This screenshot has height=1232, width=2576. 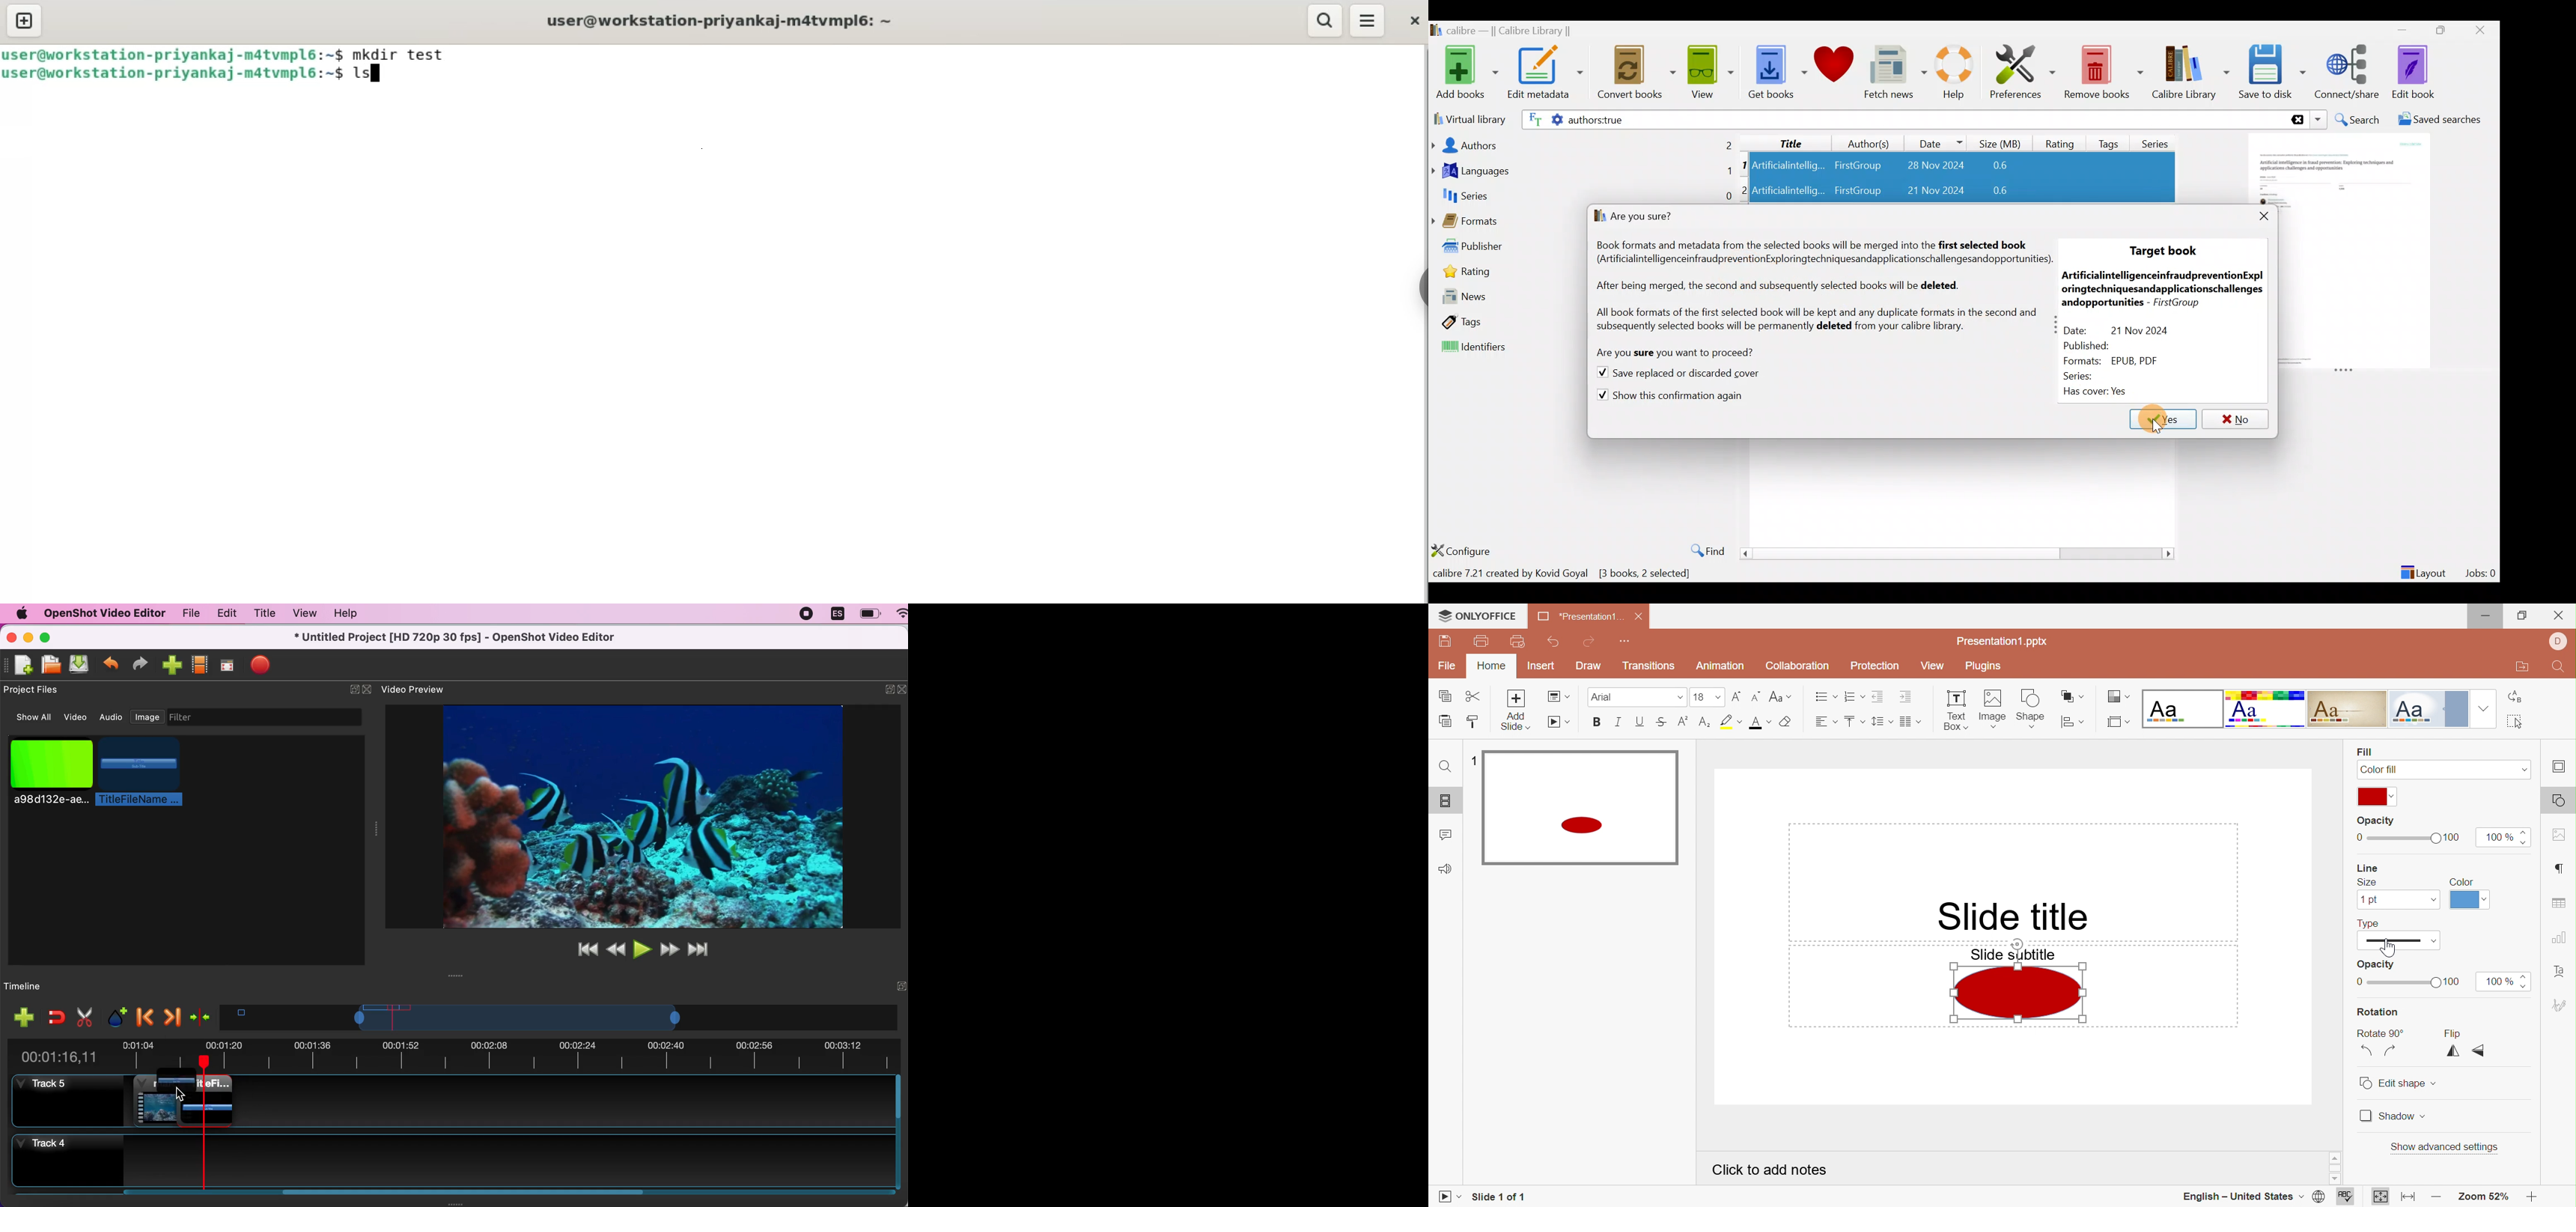 I want to click on Home, so click(x=1493, y=667).